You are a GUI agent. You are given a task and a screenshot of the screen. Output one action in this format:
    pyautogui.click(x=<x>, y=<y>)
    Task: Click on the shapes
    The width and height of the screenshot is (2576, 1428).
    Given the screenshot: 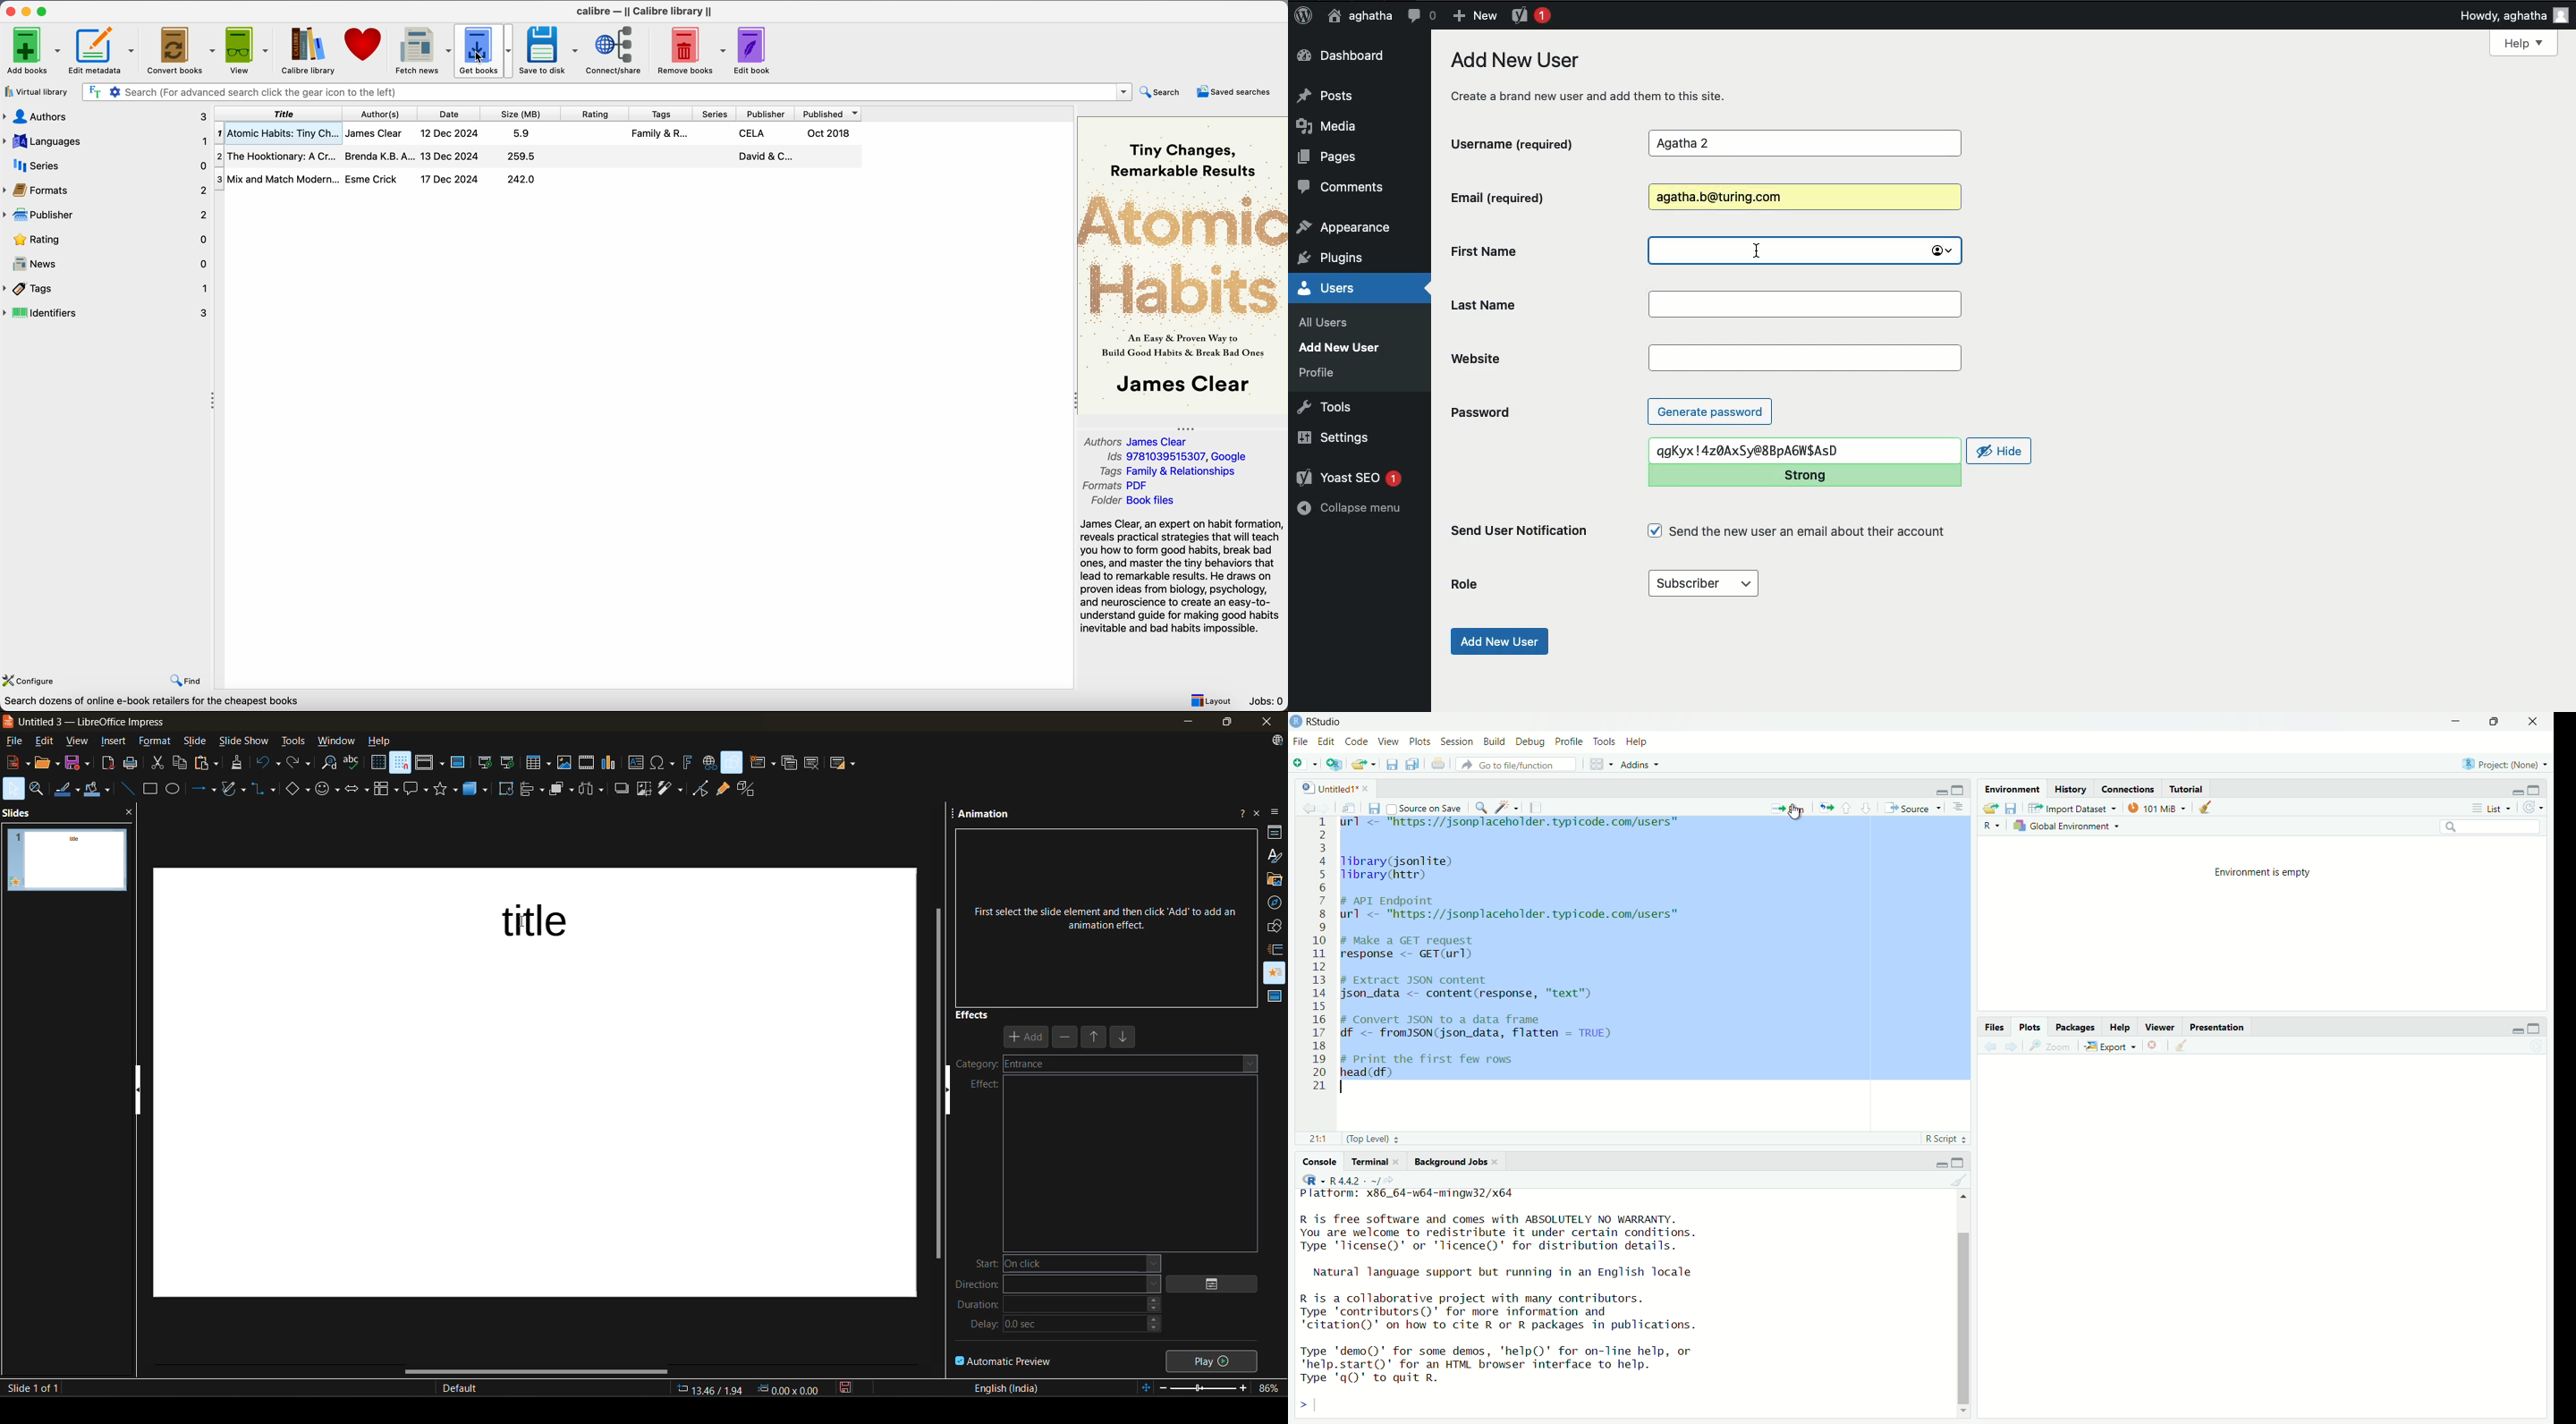 What is the action you would take?
    pyautogui.click(x=1276, y=926)
    